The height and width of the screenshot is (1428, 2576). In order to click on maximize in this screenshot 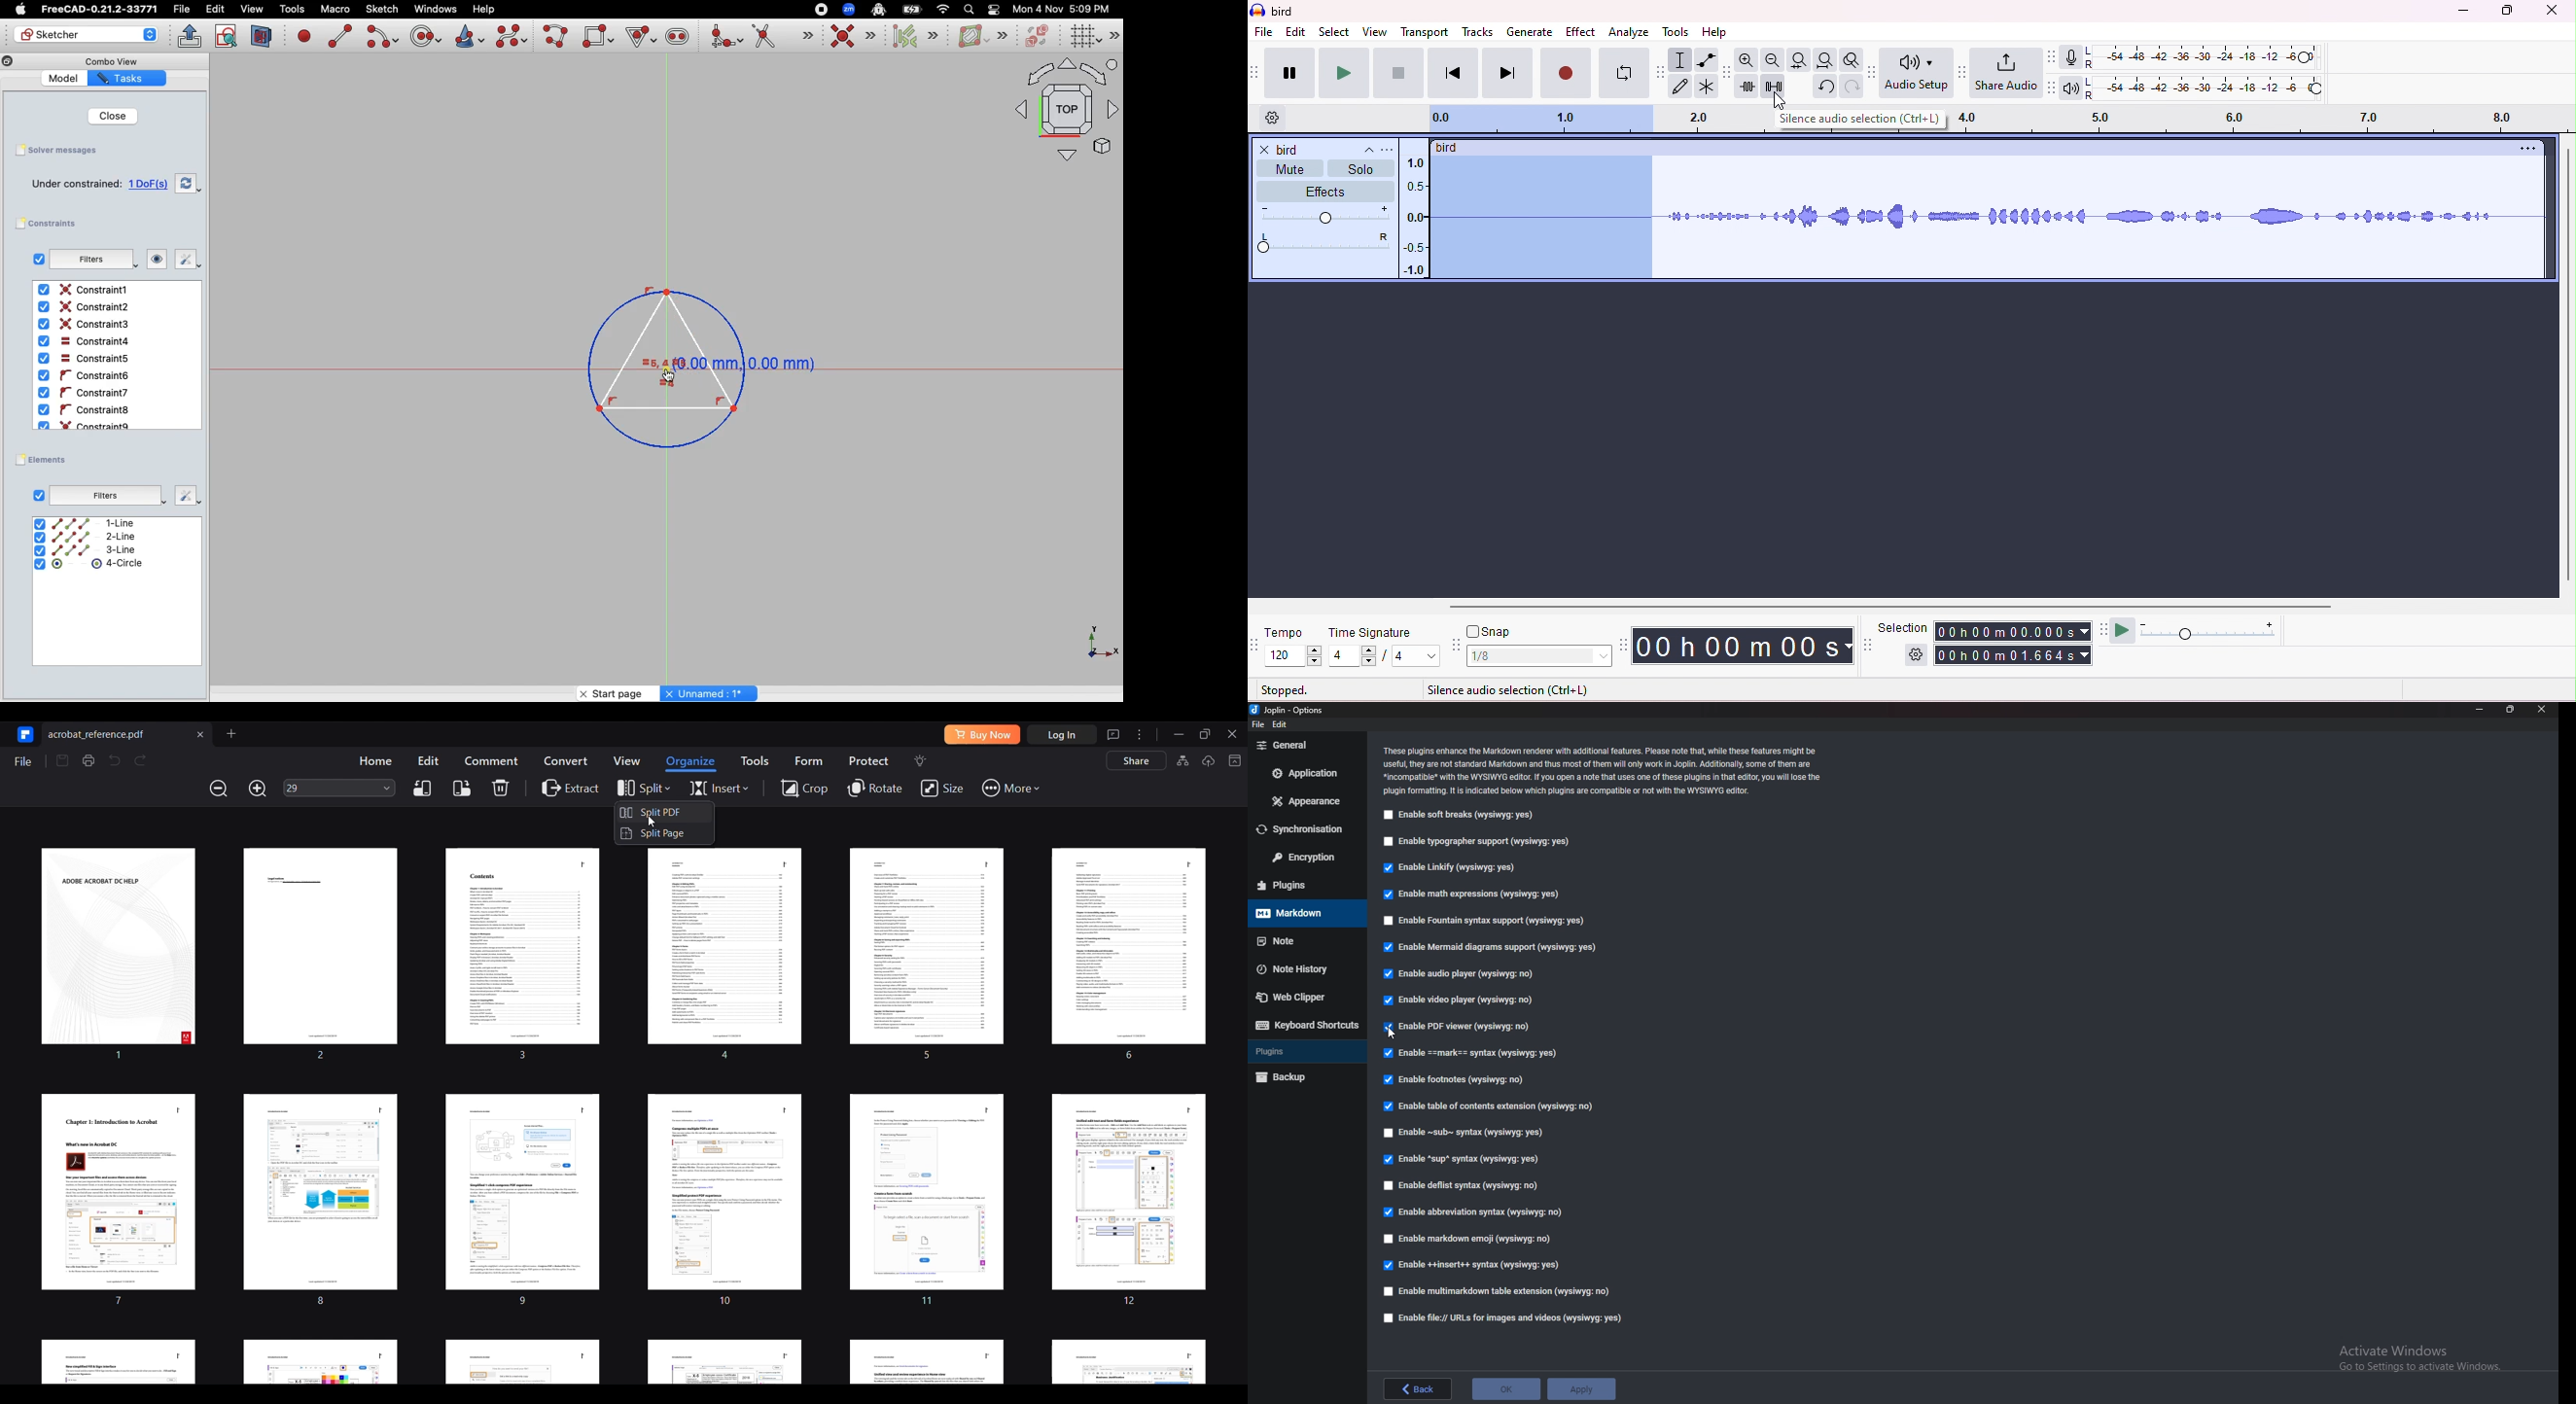, I will do `click(2505, 11)`.